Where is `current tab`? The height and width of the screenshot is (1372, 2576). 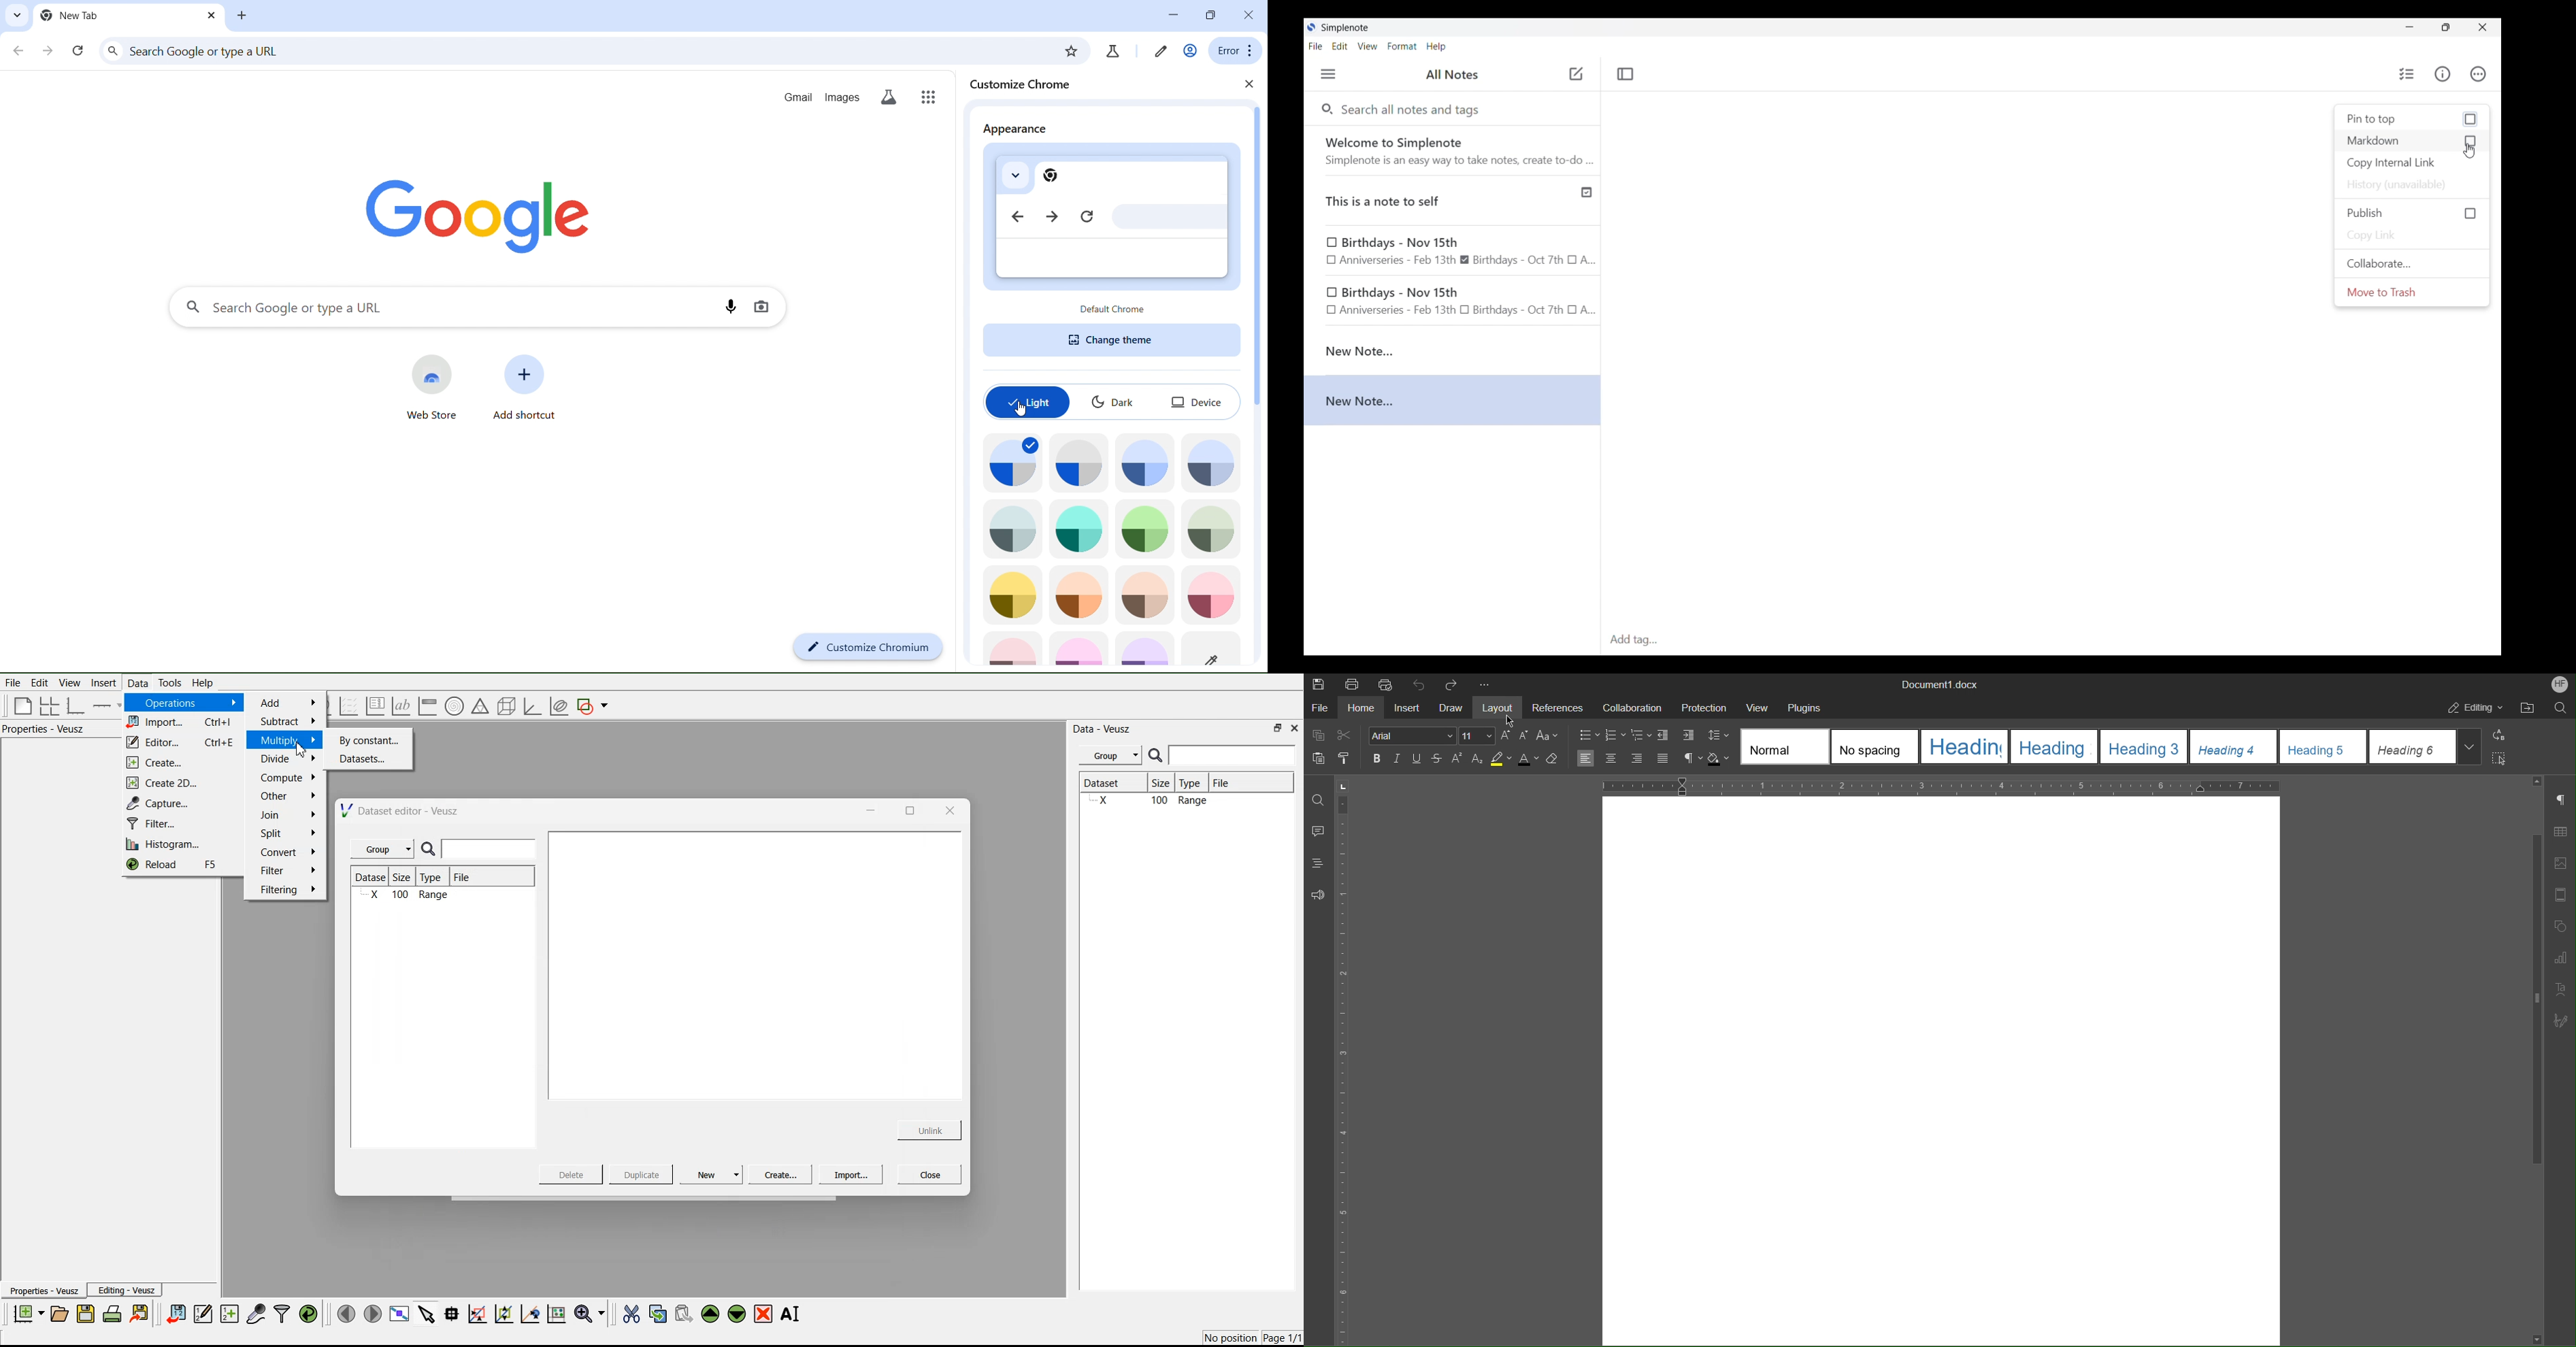
current tab is located at coordinates (72, 15).